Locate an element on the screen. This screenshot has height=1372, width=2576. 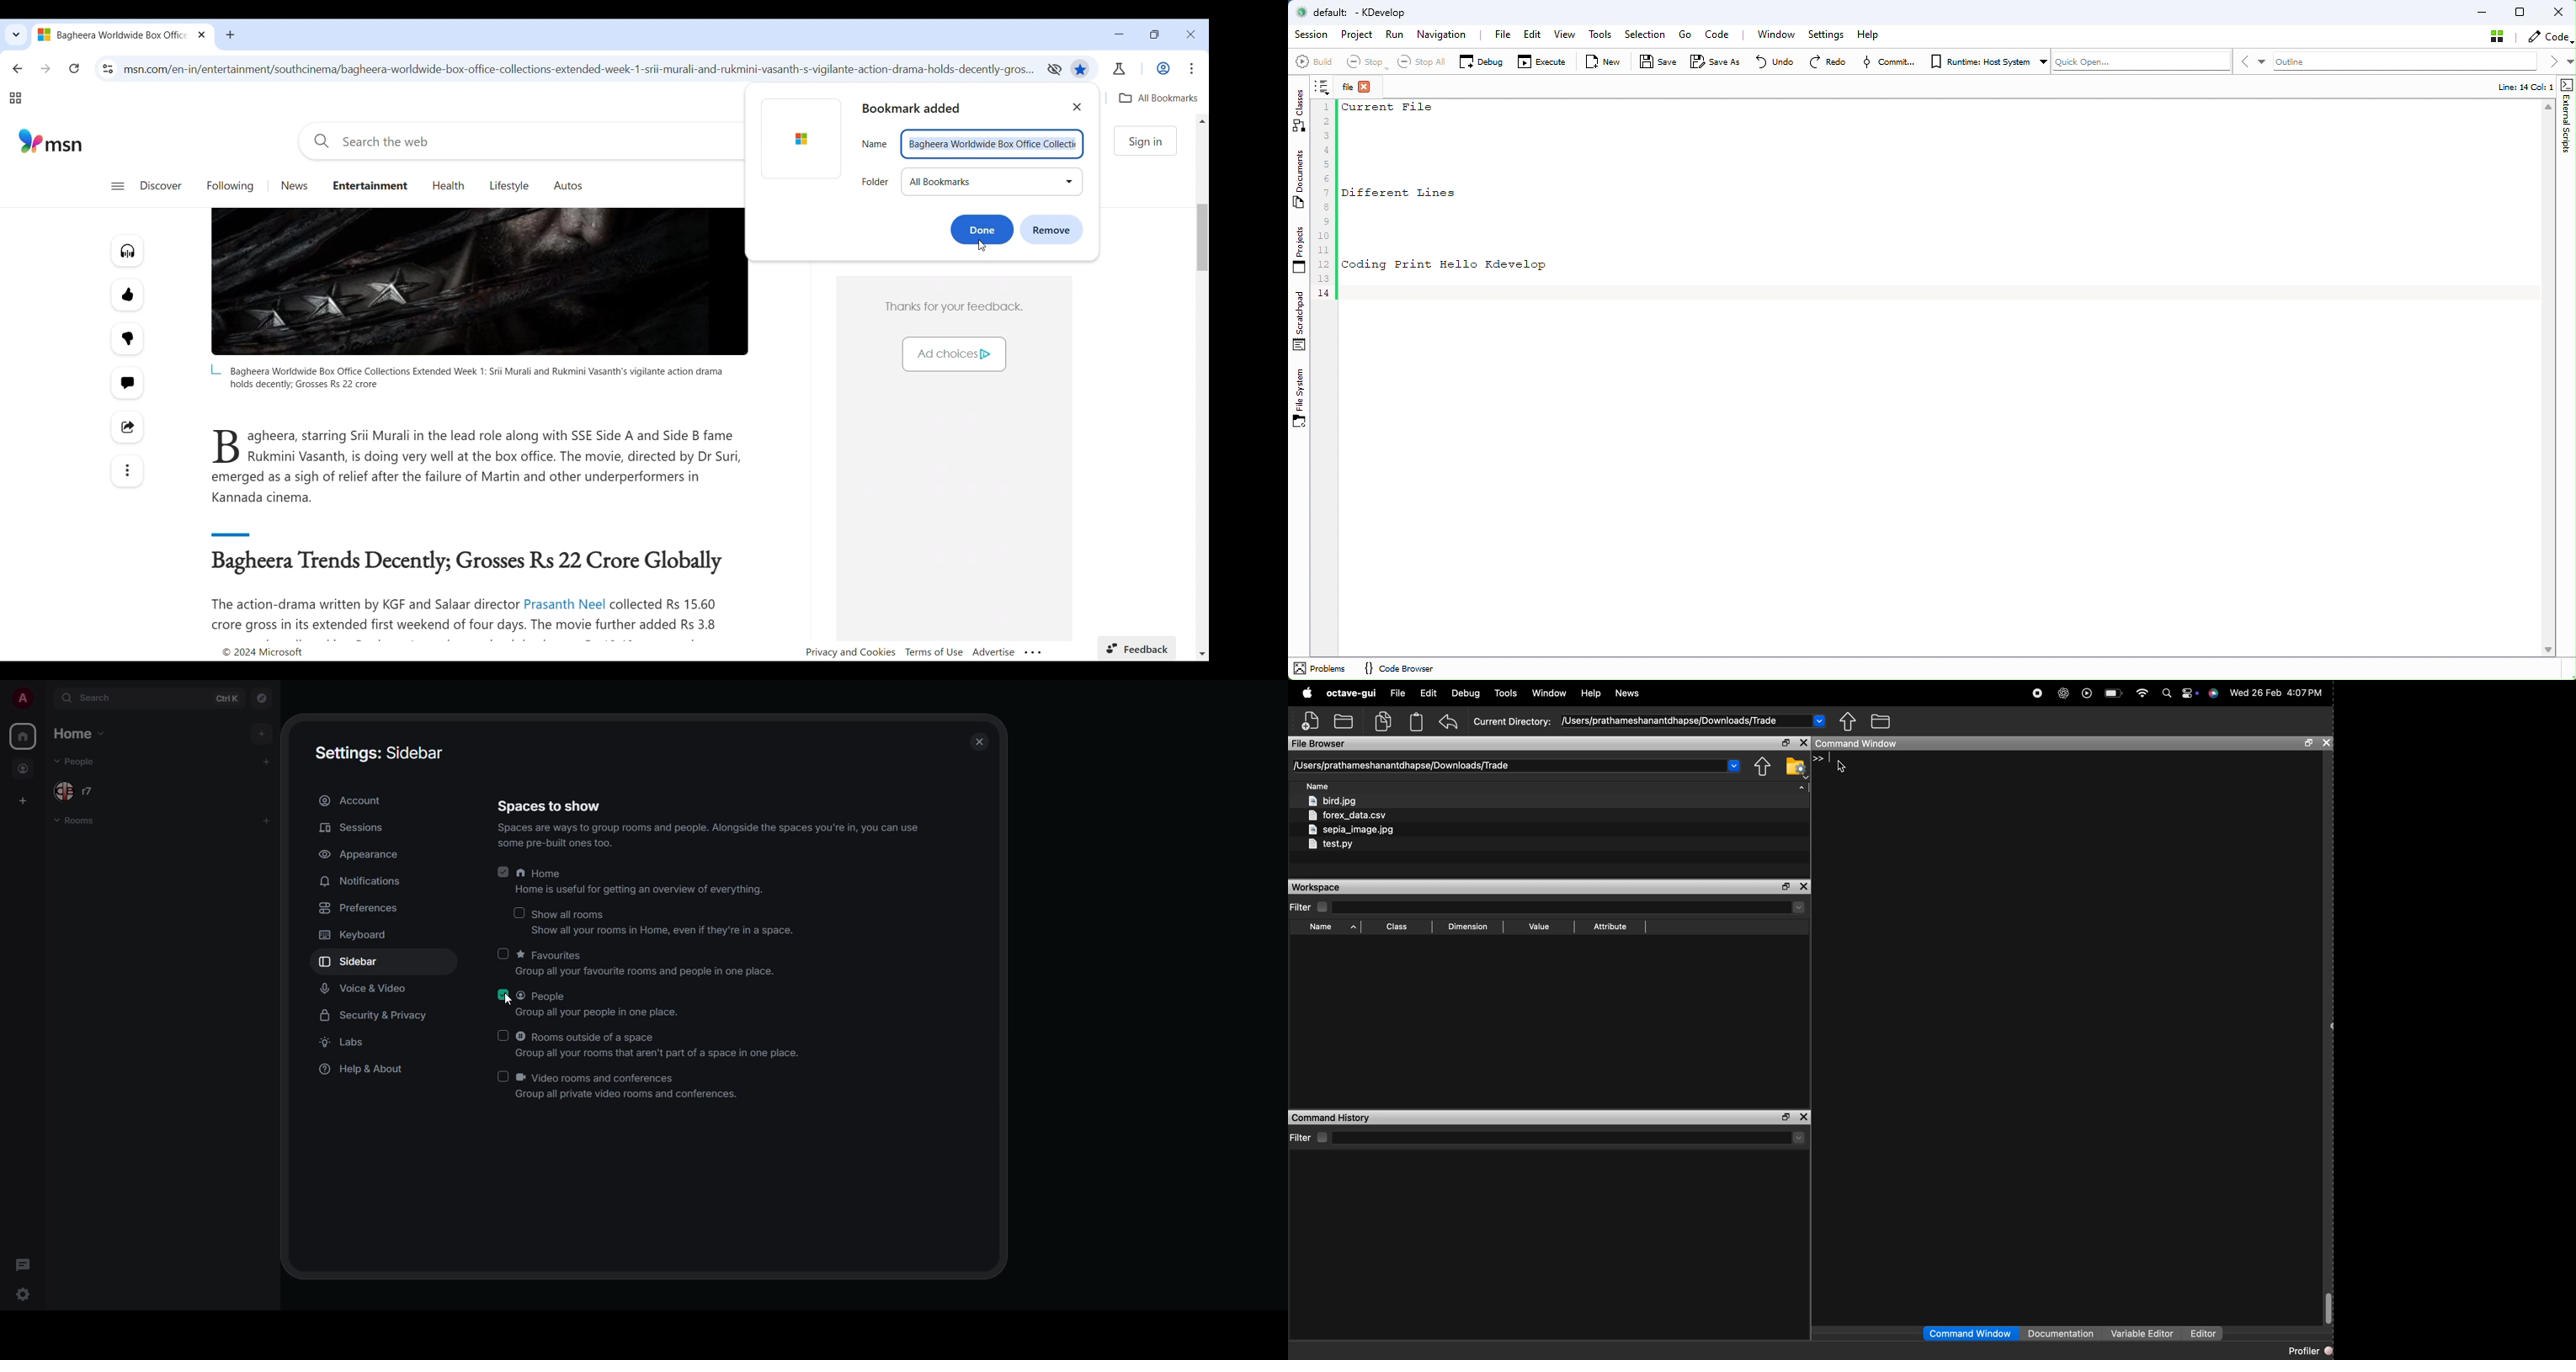
 forex_data.csv is located at coordinates (1347, 814).